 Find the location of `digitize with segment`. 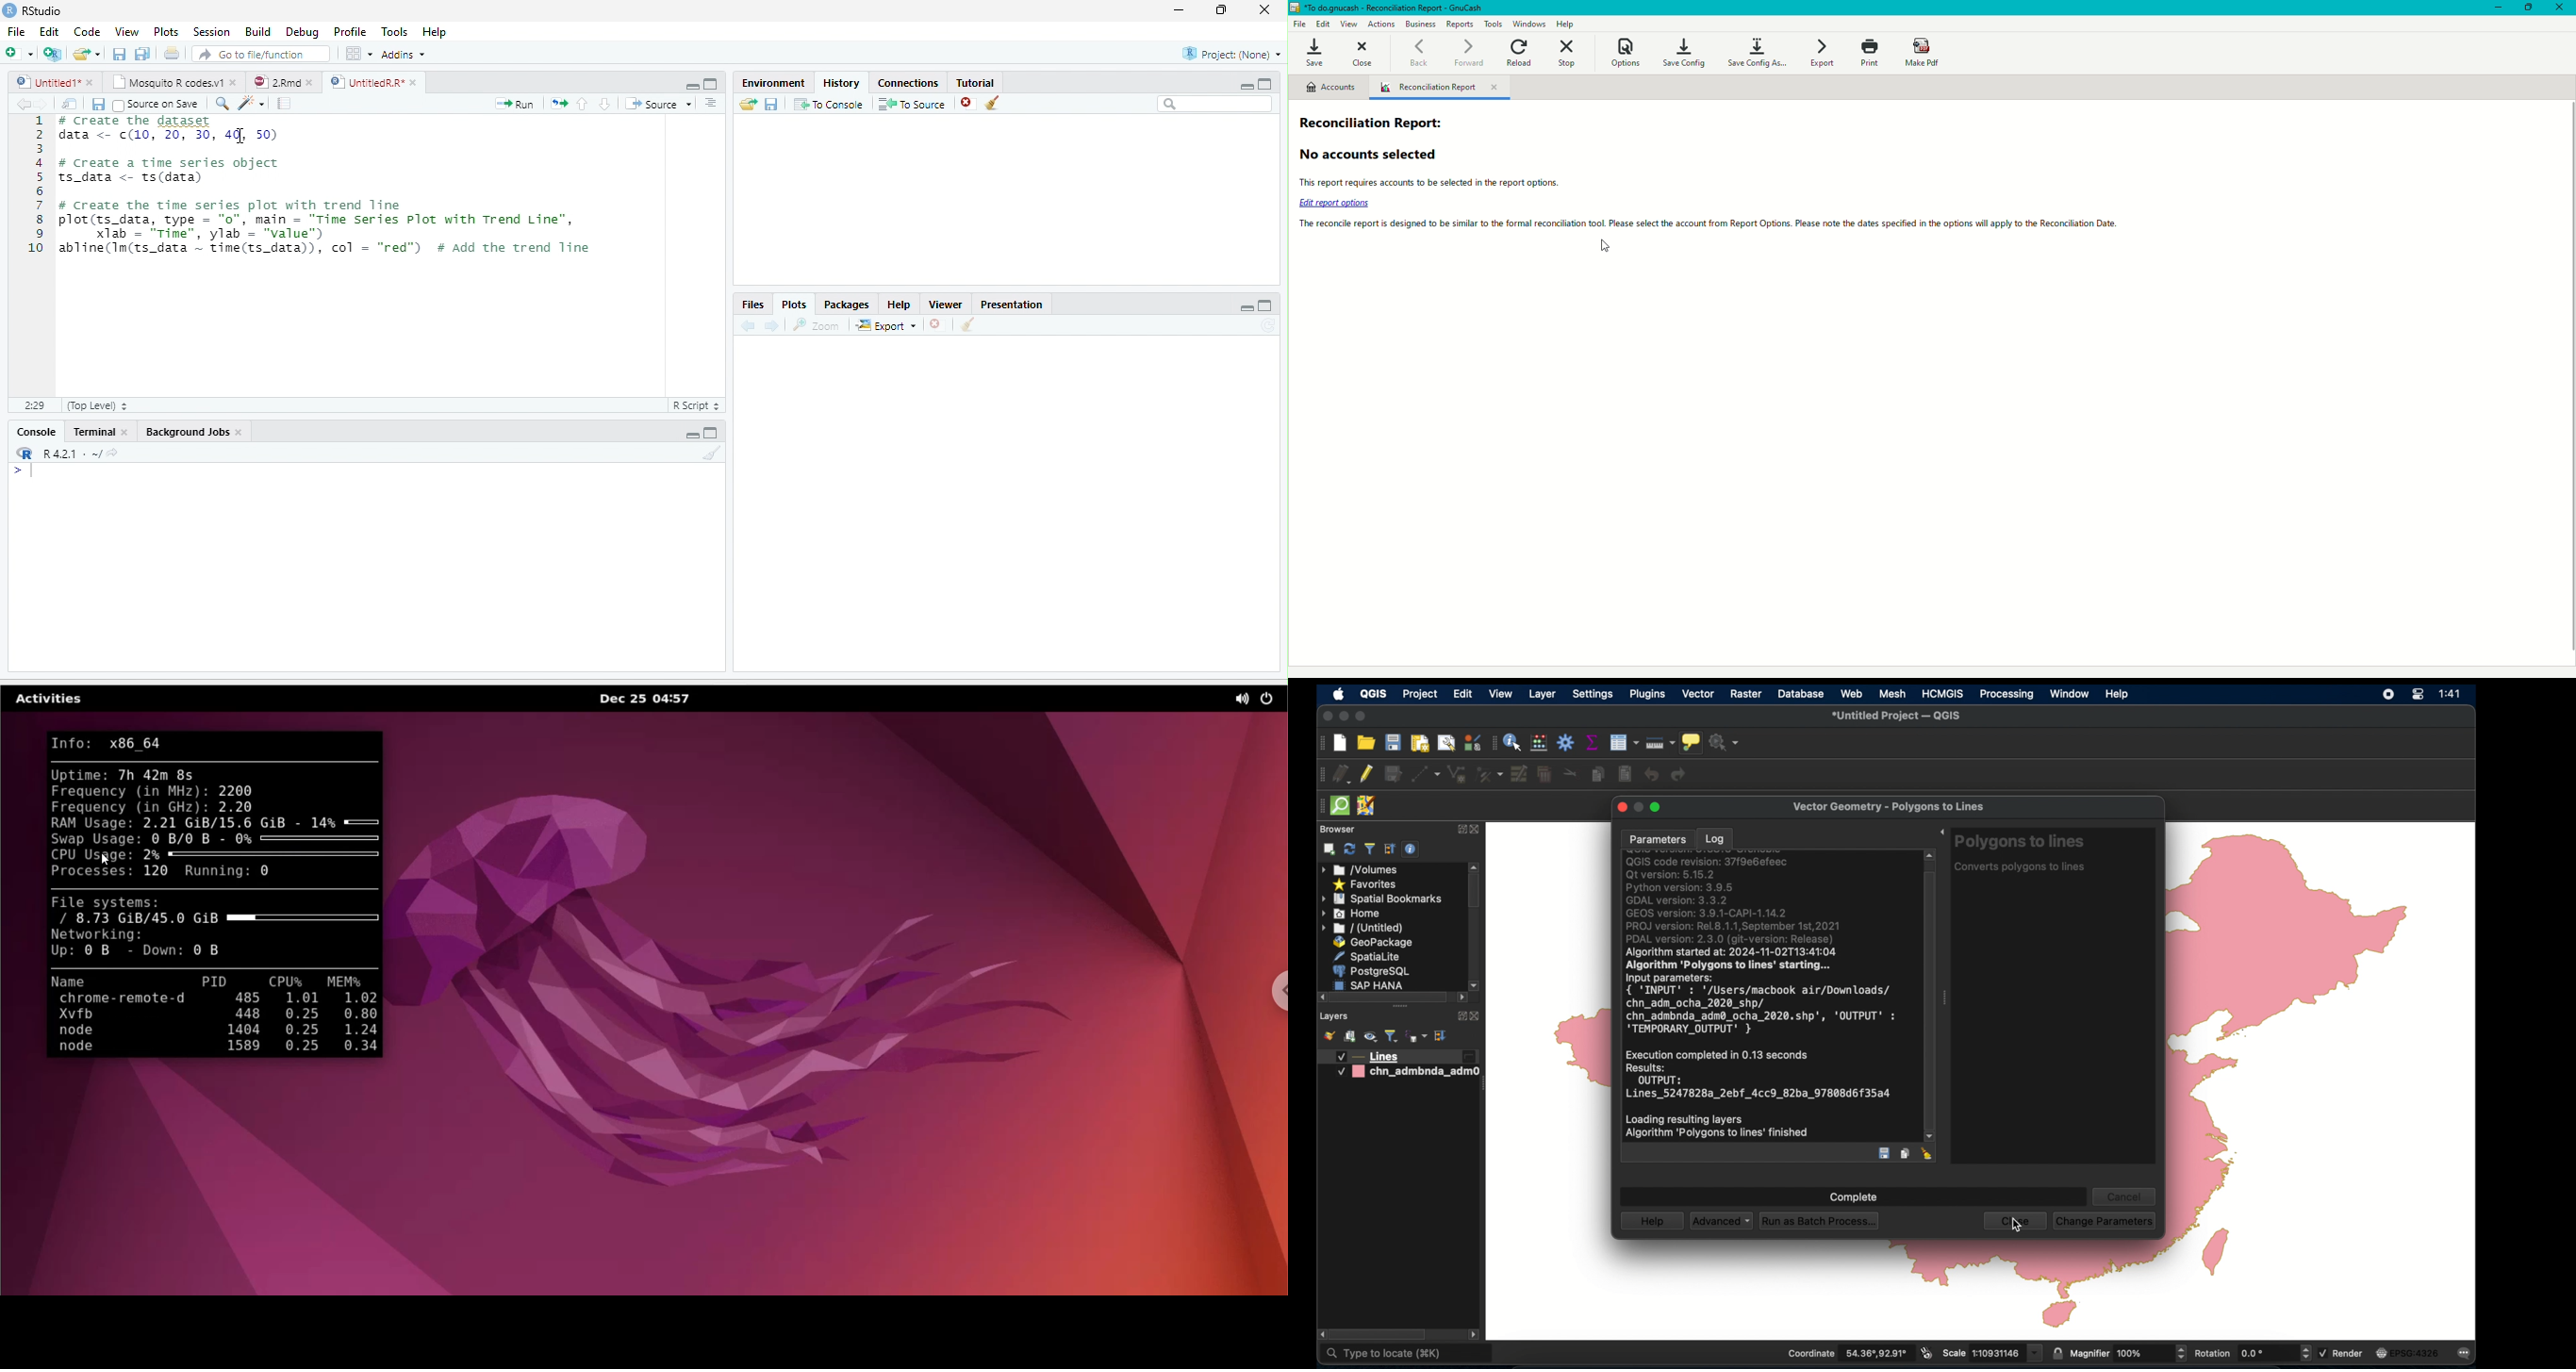

digitize with segment is located at coordinates (1426, 774).